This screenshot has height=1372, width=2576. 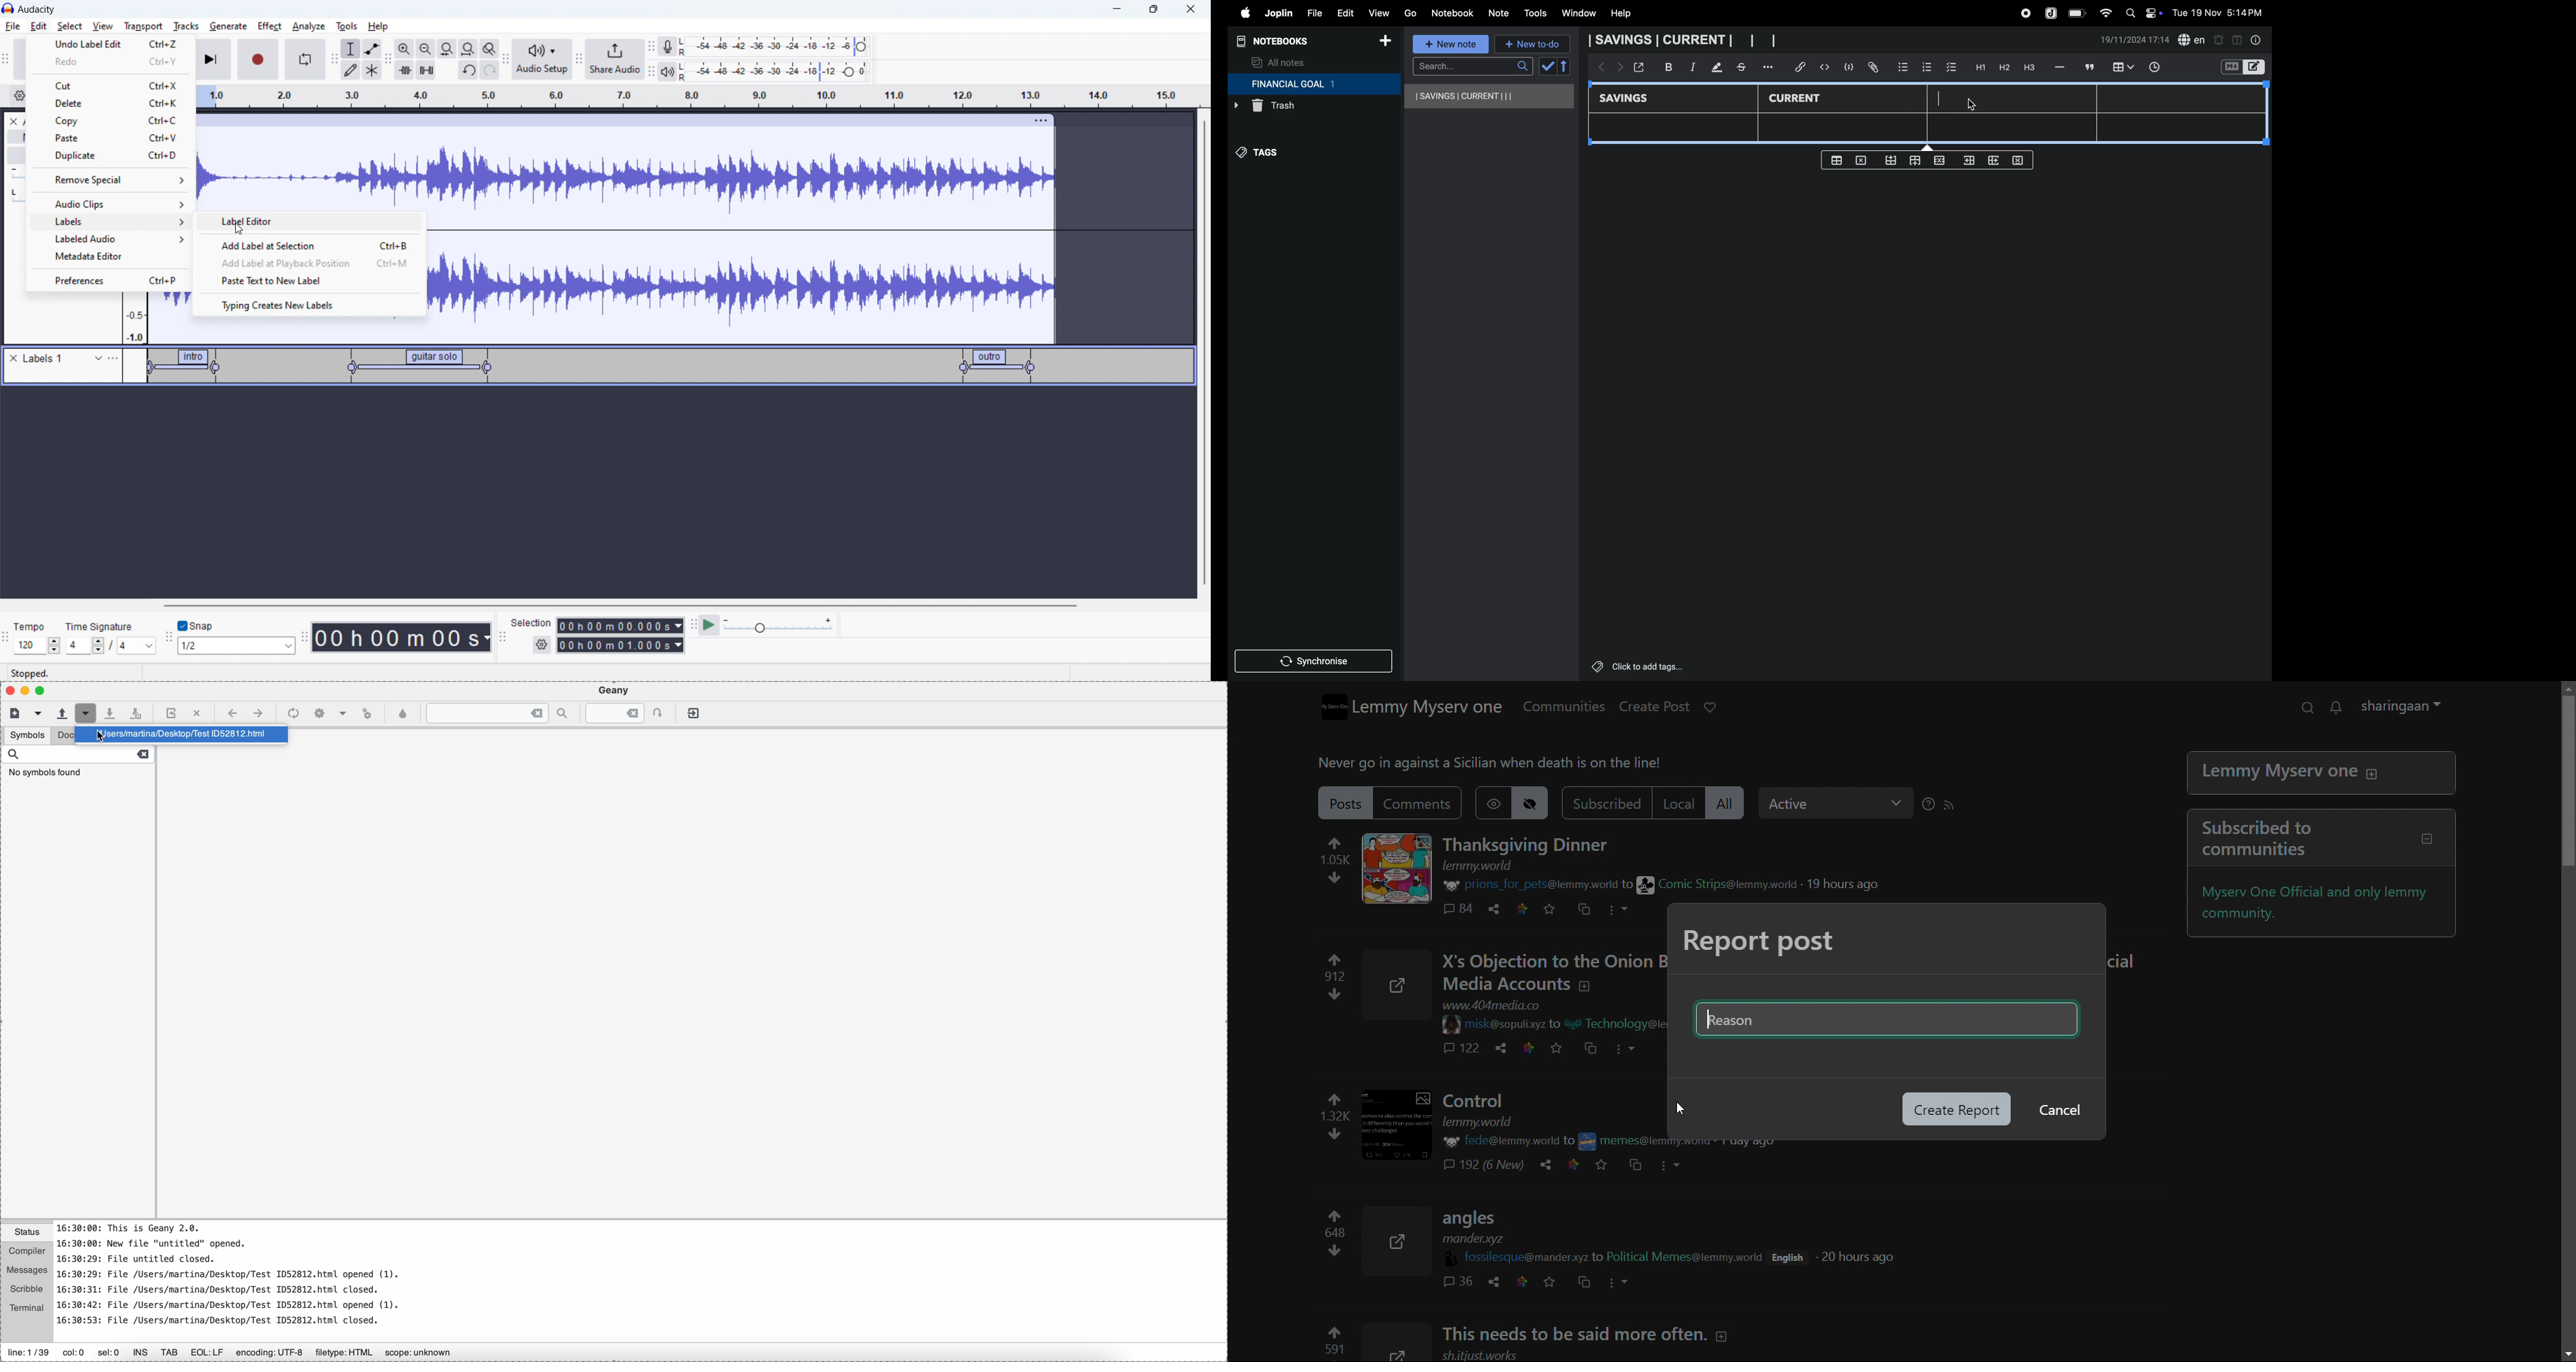 I want to click on new to-do, so click(x=1533, y=45).